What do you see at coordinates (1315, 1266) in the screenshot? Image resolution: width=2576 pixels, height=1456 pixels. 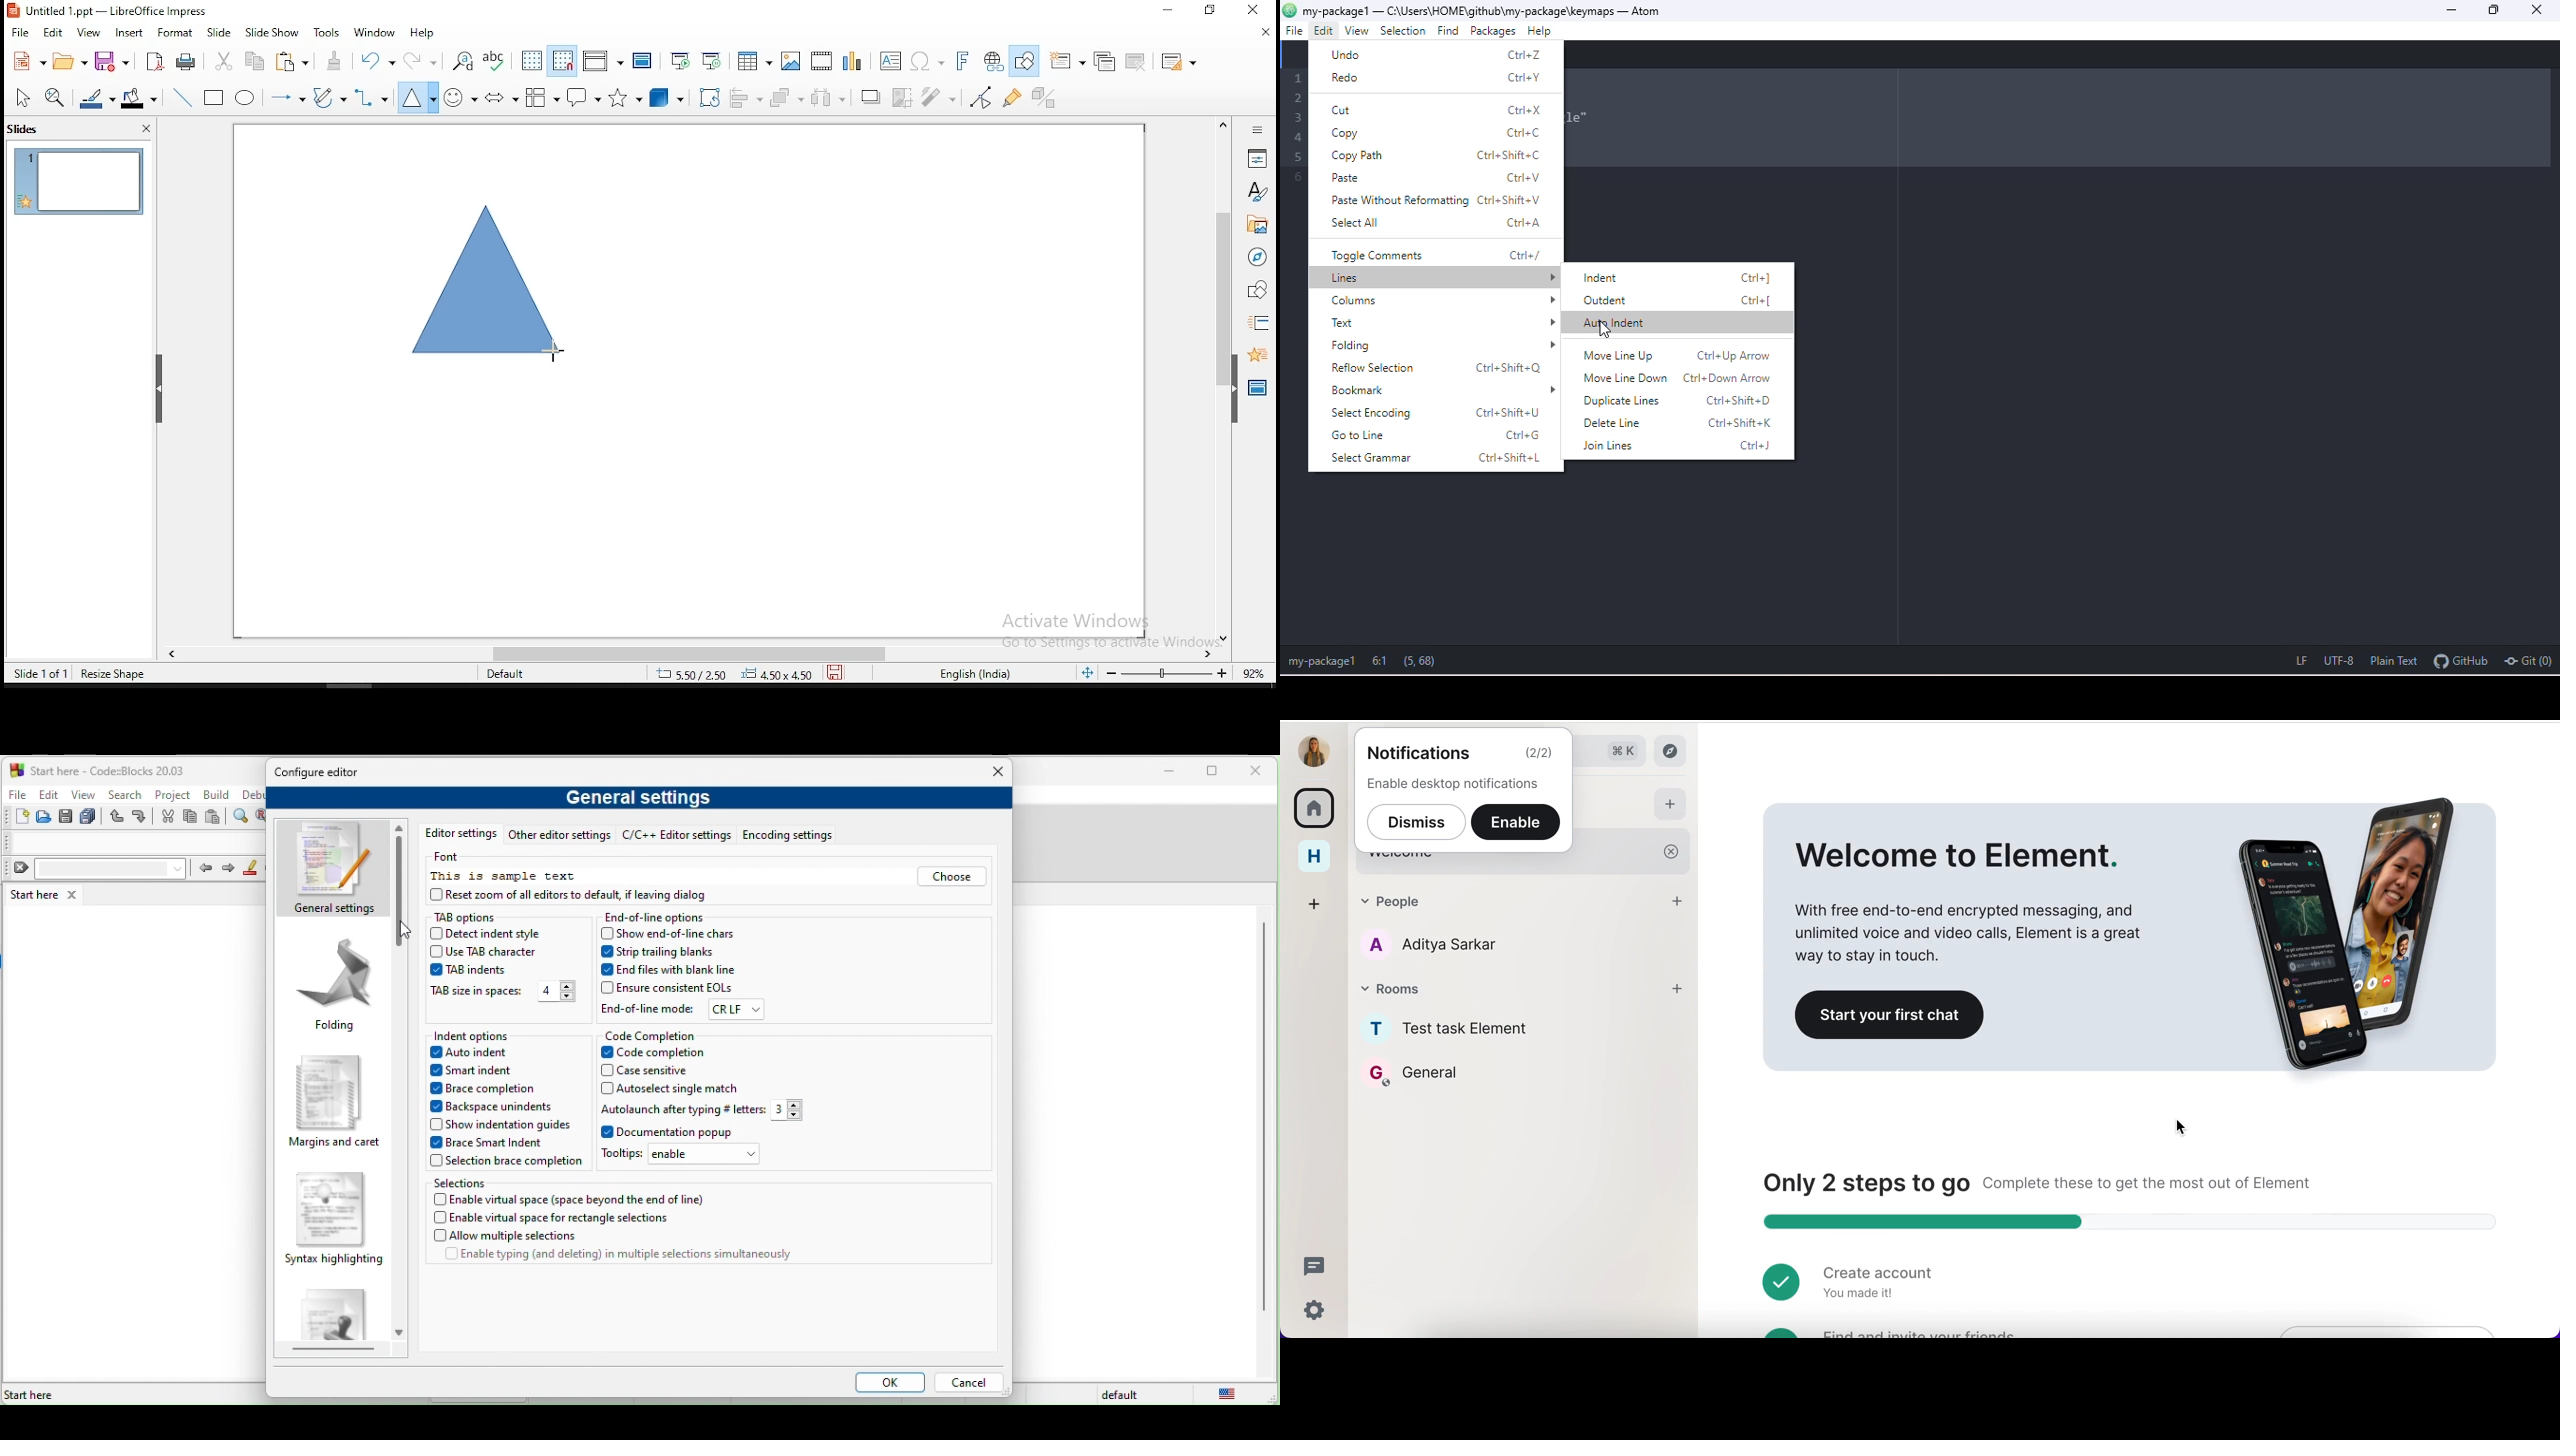 I see `threads` at bounding box center [1315, 1266].